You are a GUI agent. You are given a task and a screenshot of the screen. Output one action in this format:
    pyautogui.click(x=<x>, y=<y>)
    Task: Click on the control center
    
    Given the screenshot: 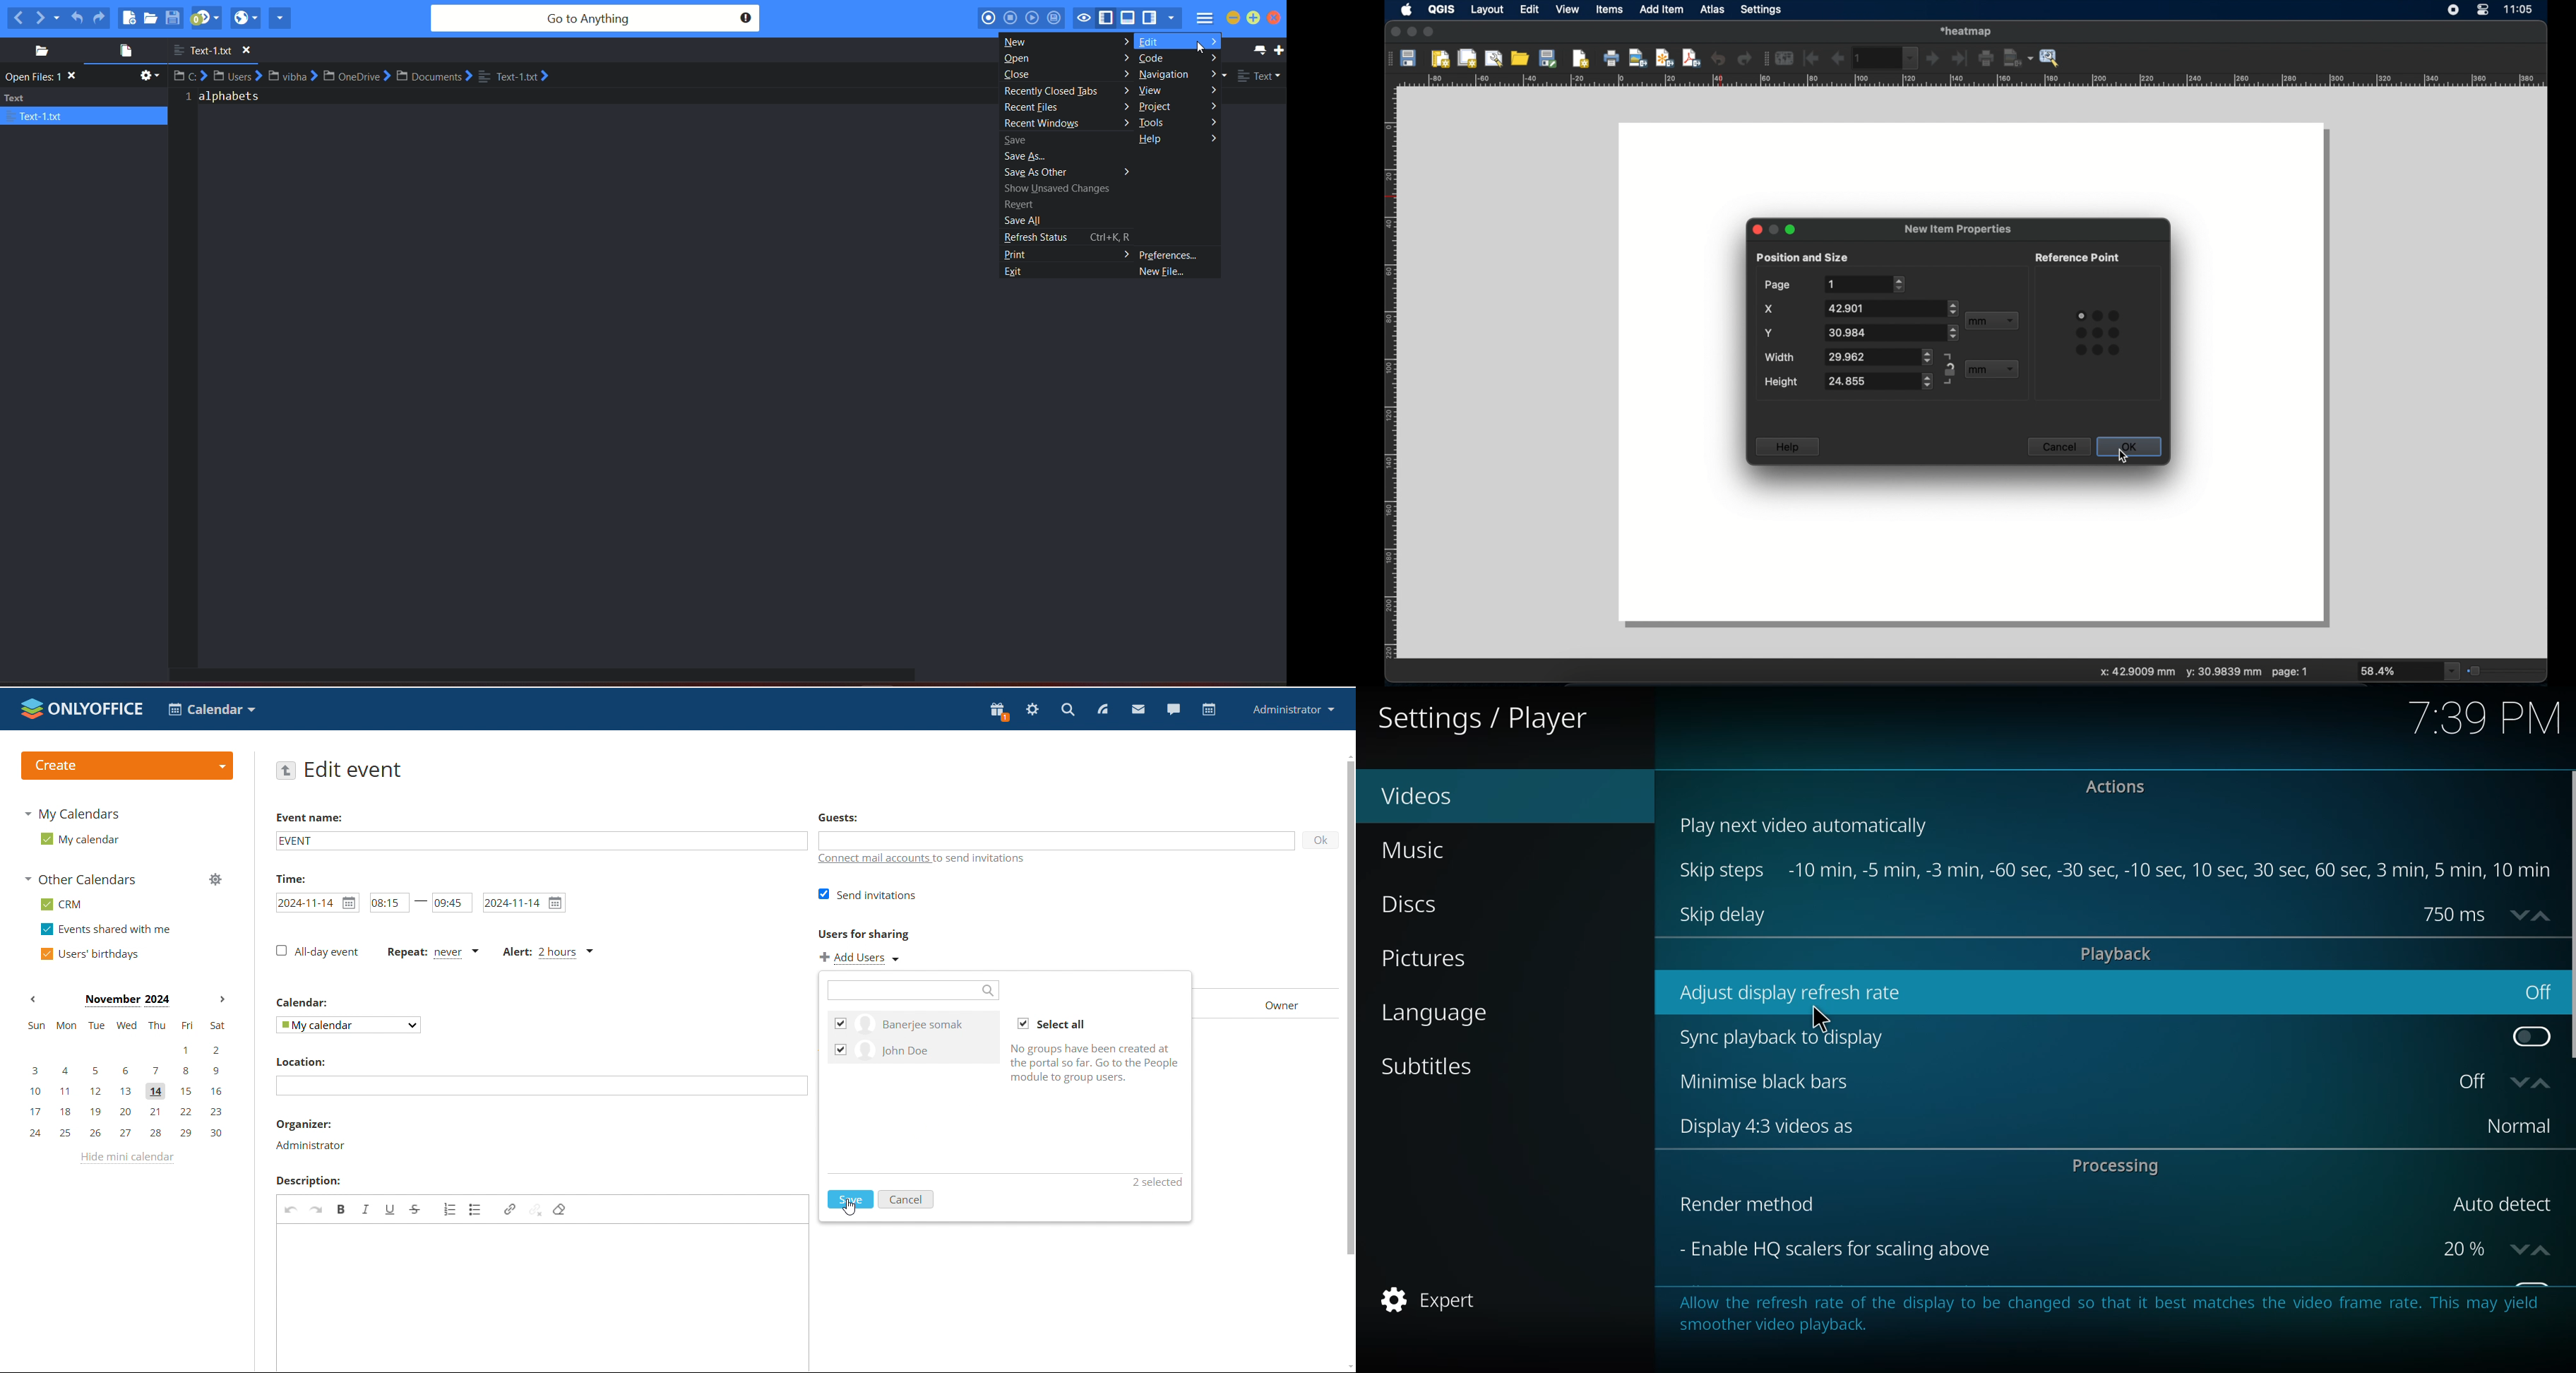 What is the action you would take?
    pyautogui.click(x=2483, y=11)
    